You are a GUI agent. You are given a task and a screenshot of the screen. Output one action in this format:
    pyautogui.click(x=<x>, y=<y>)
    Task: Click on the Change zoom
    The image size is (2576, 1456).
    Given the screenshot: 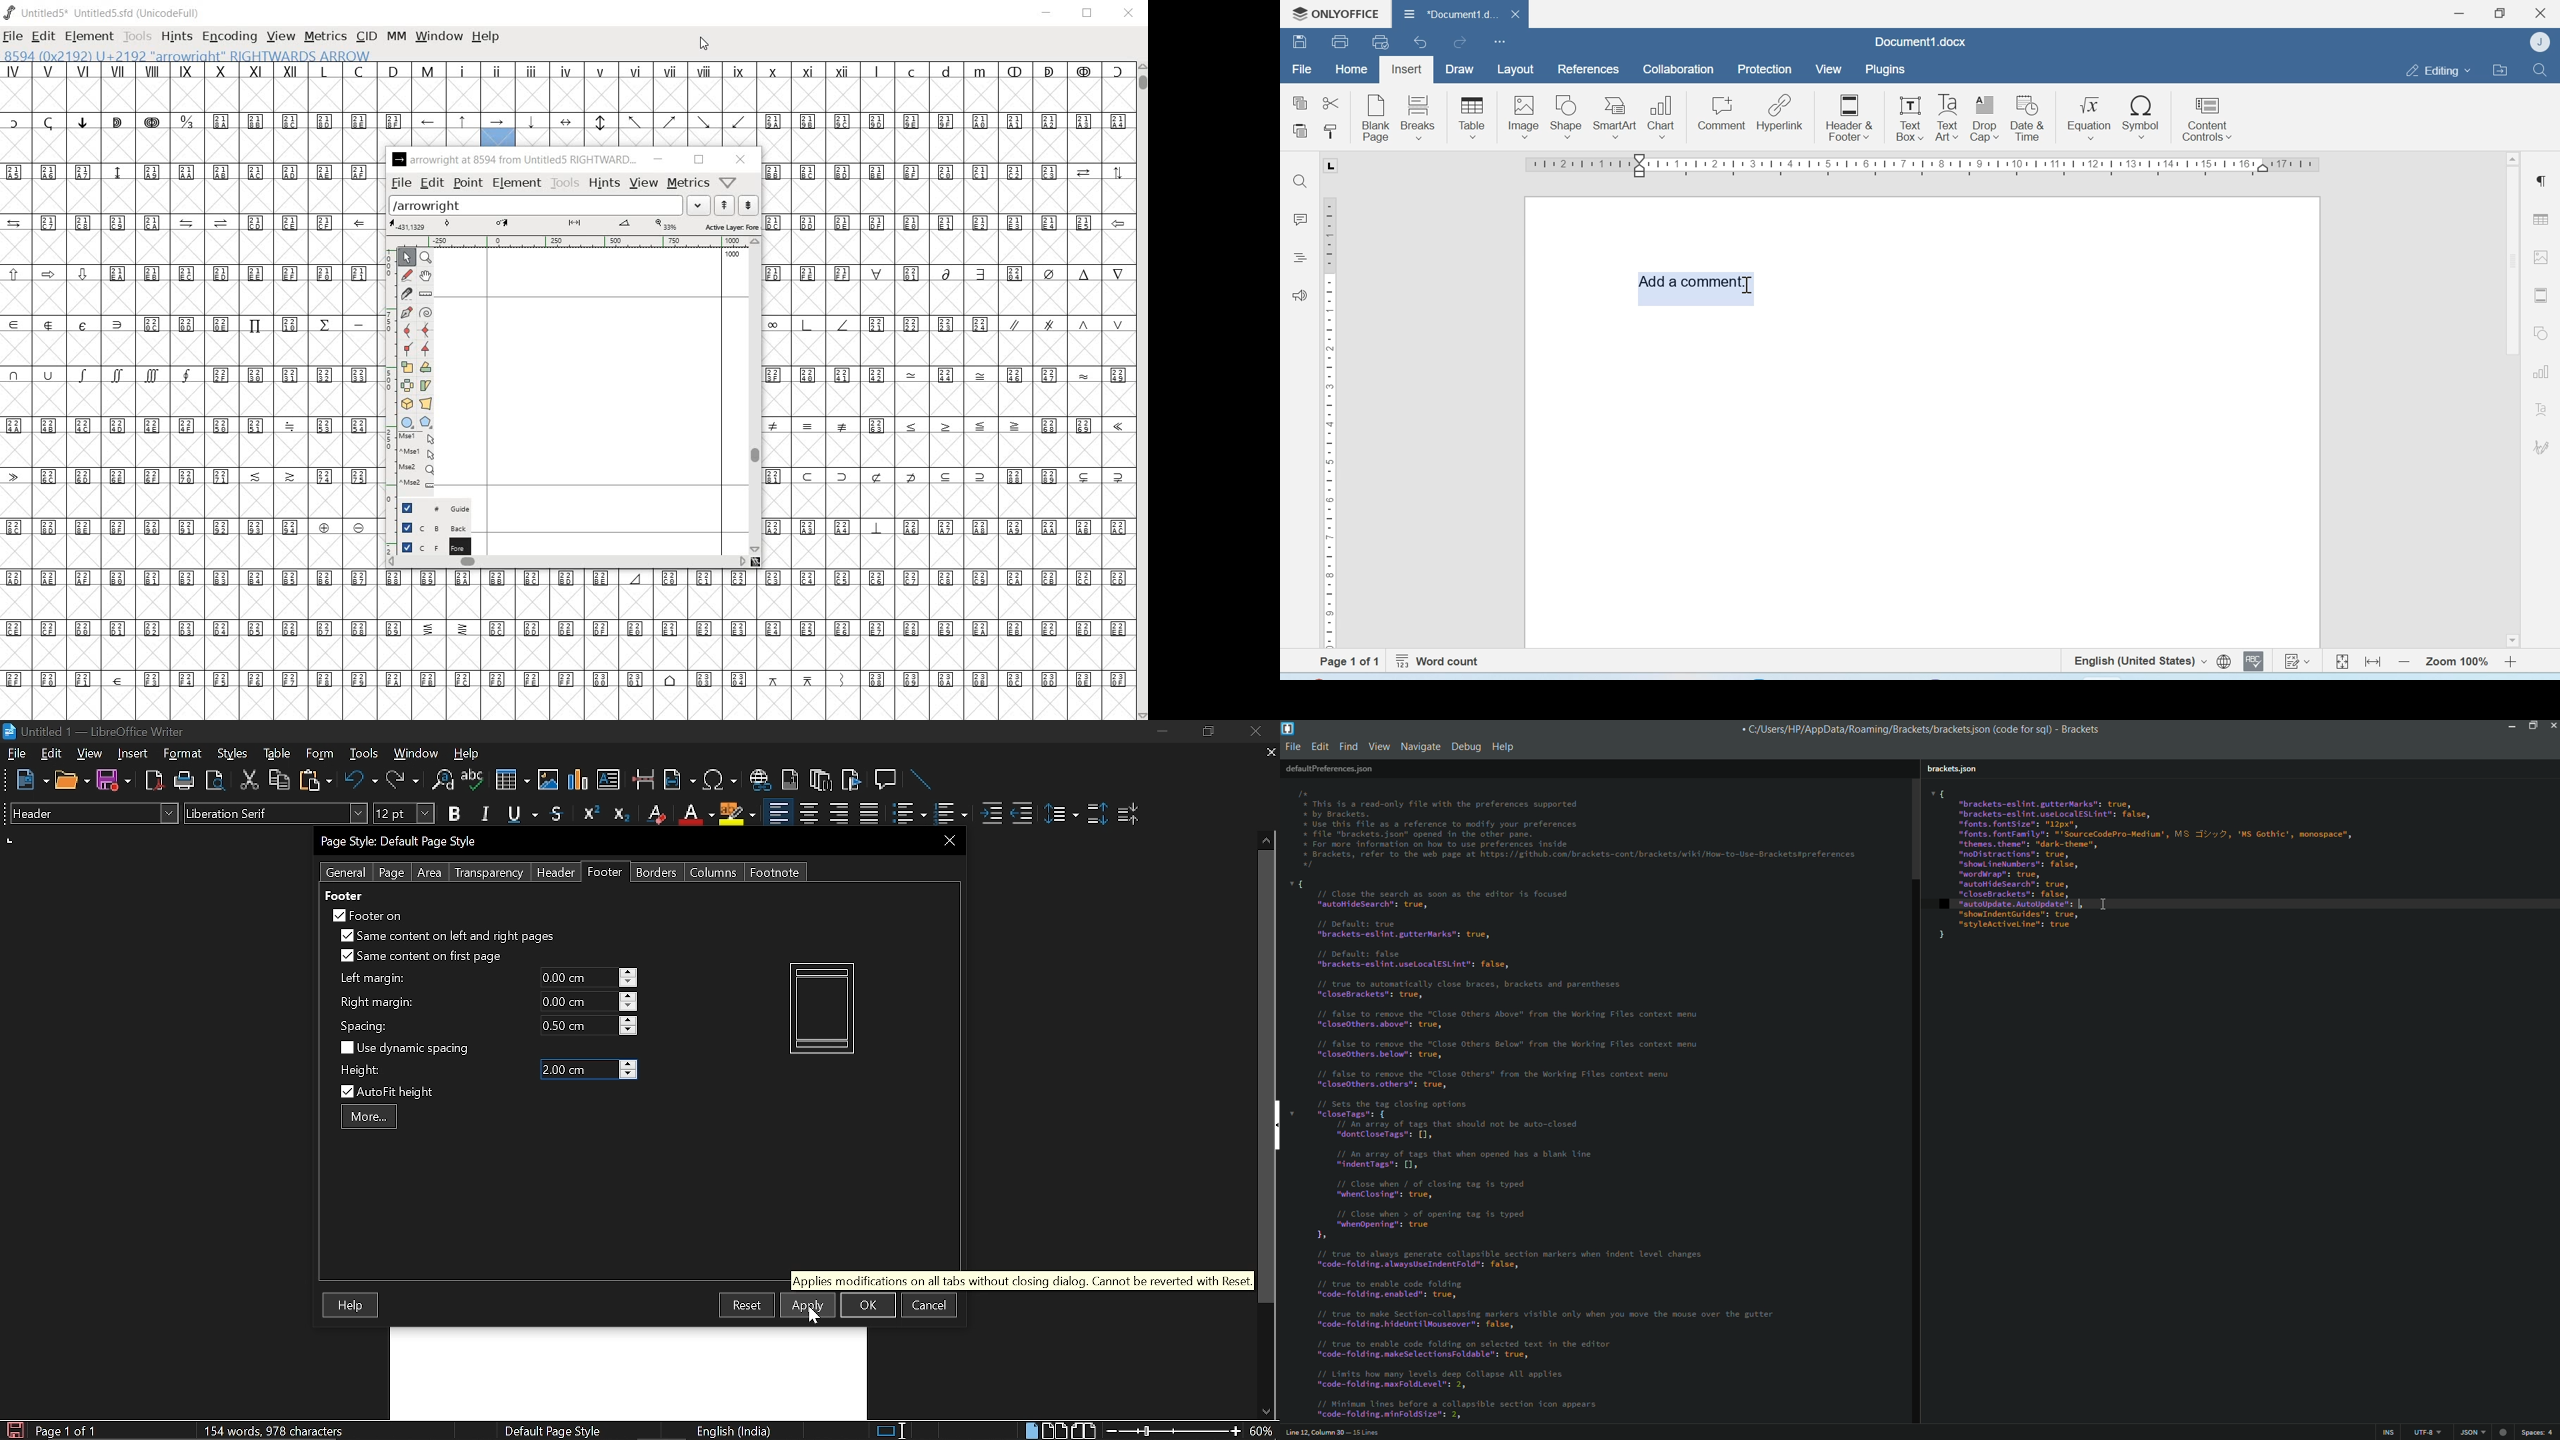 What is the action you would take?
    pyautogui.click(x=1174, y=1431)
    